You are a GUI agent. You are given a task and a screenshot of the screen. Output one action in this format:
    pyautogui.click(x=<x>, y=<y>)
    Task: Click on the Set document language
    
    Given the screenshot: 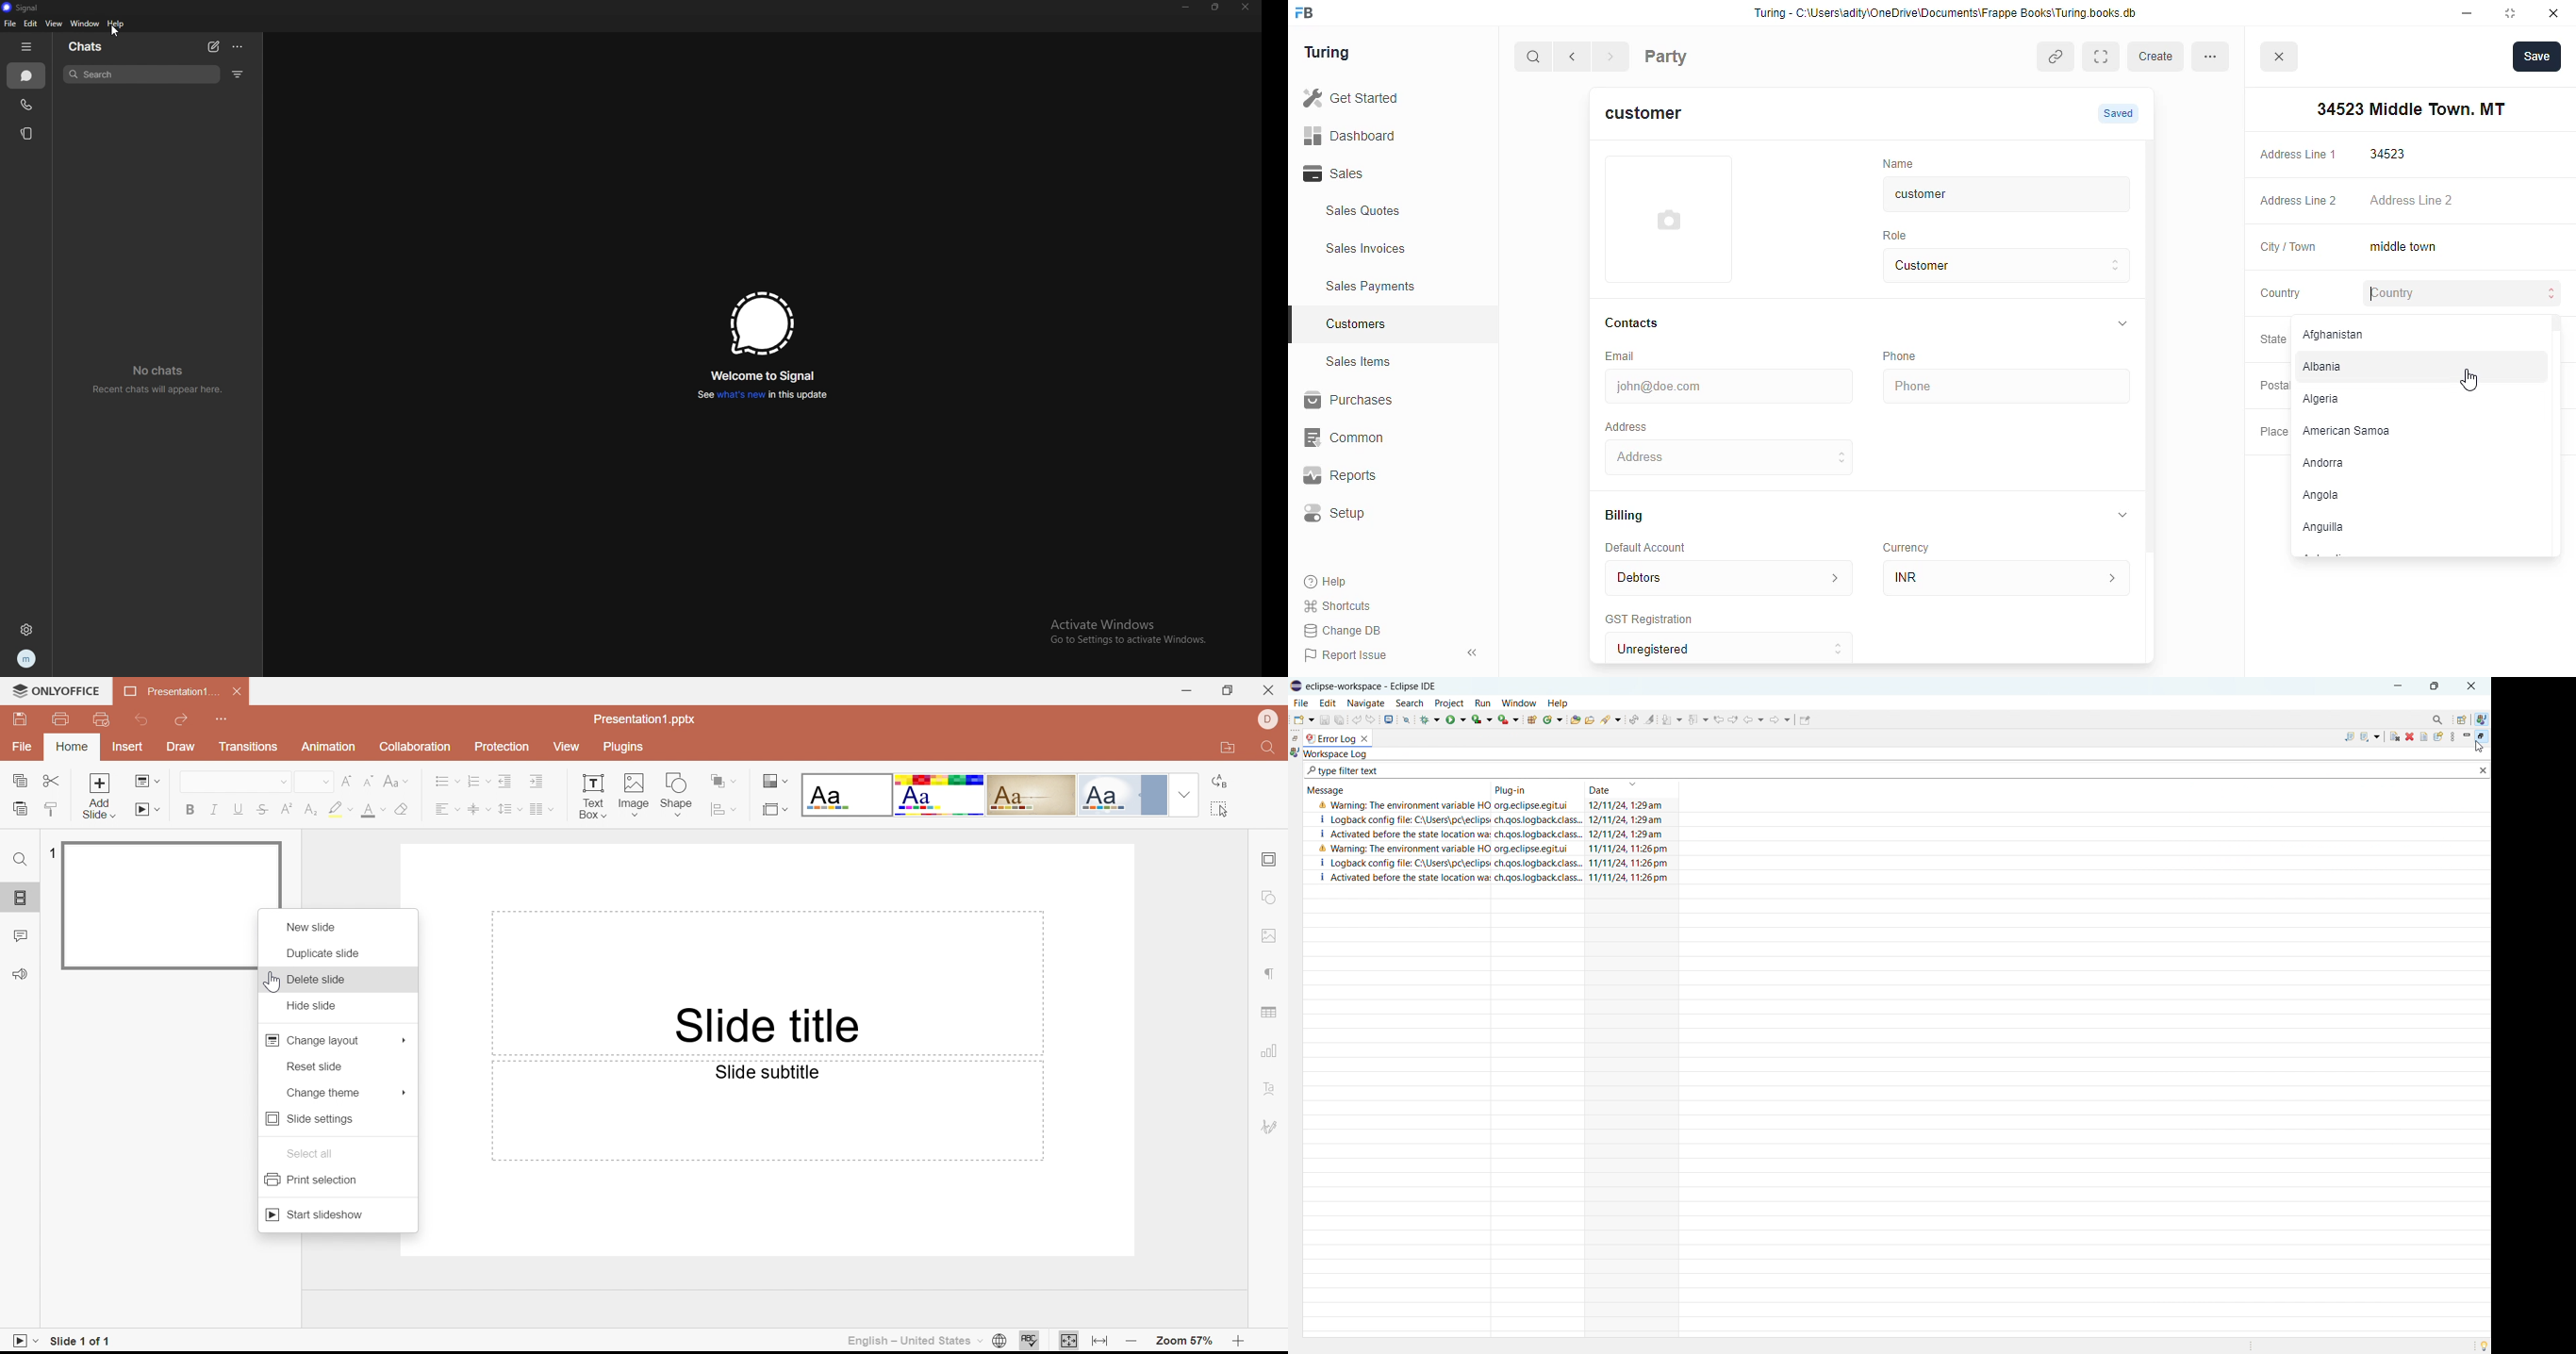 What is the action you would take?
    pyautogui.click(x=1002, y=1340)
    